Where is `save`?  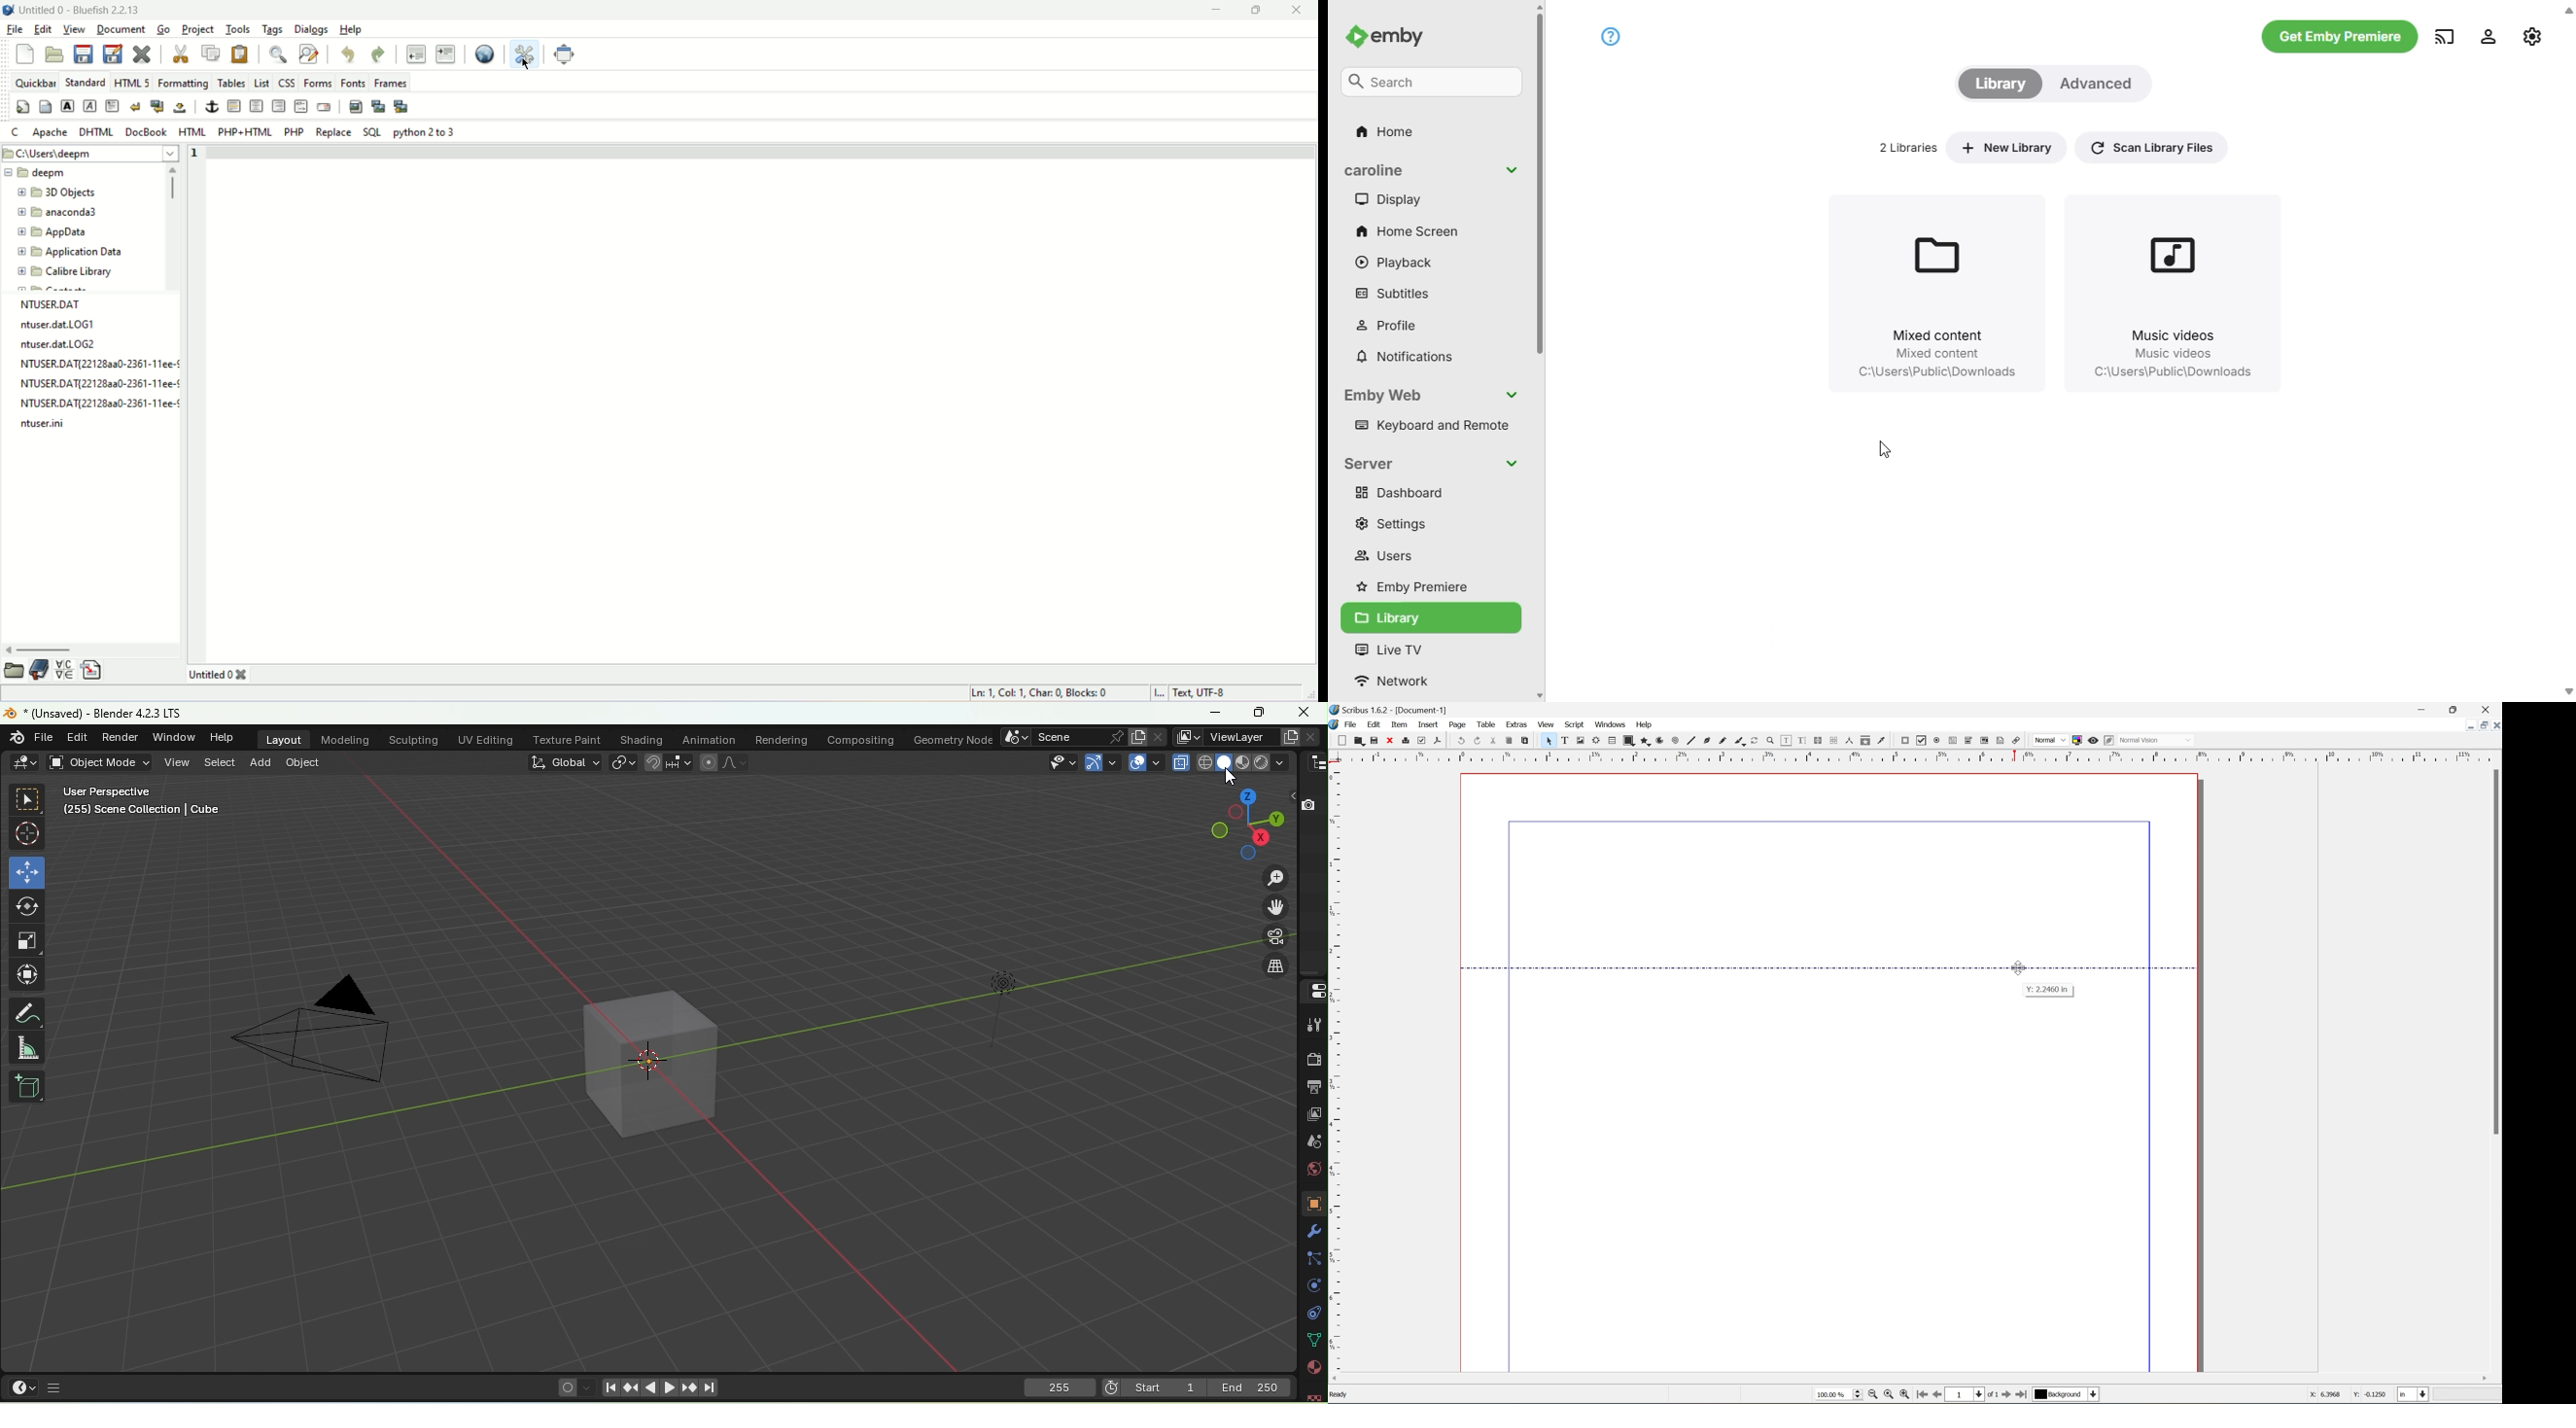
save is located at coordinates (1373, 740).